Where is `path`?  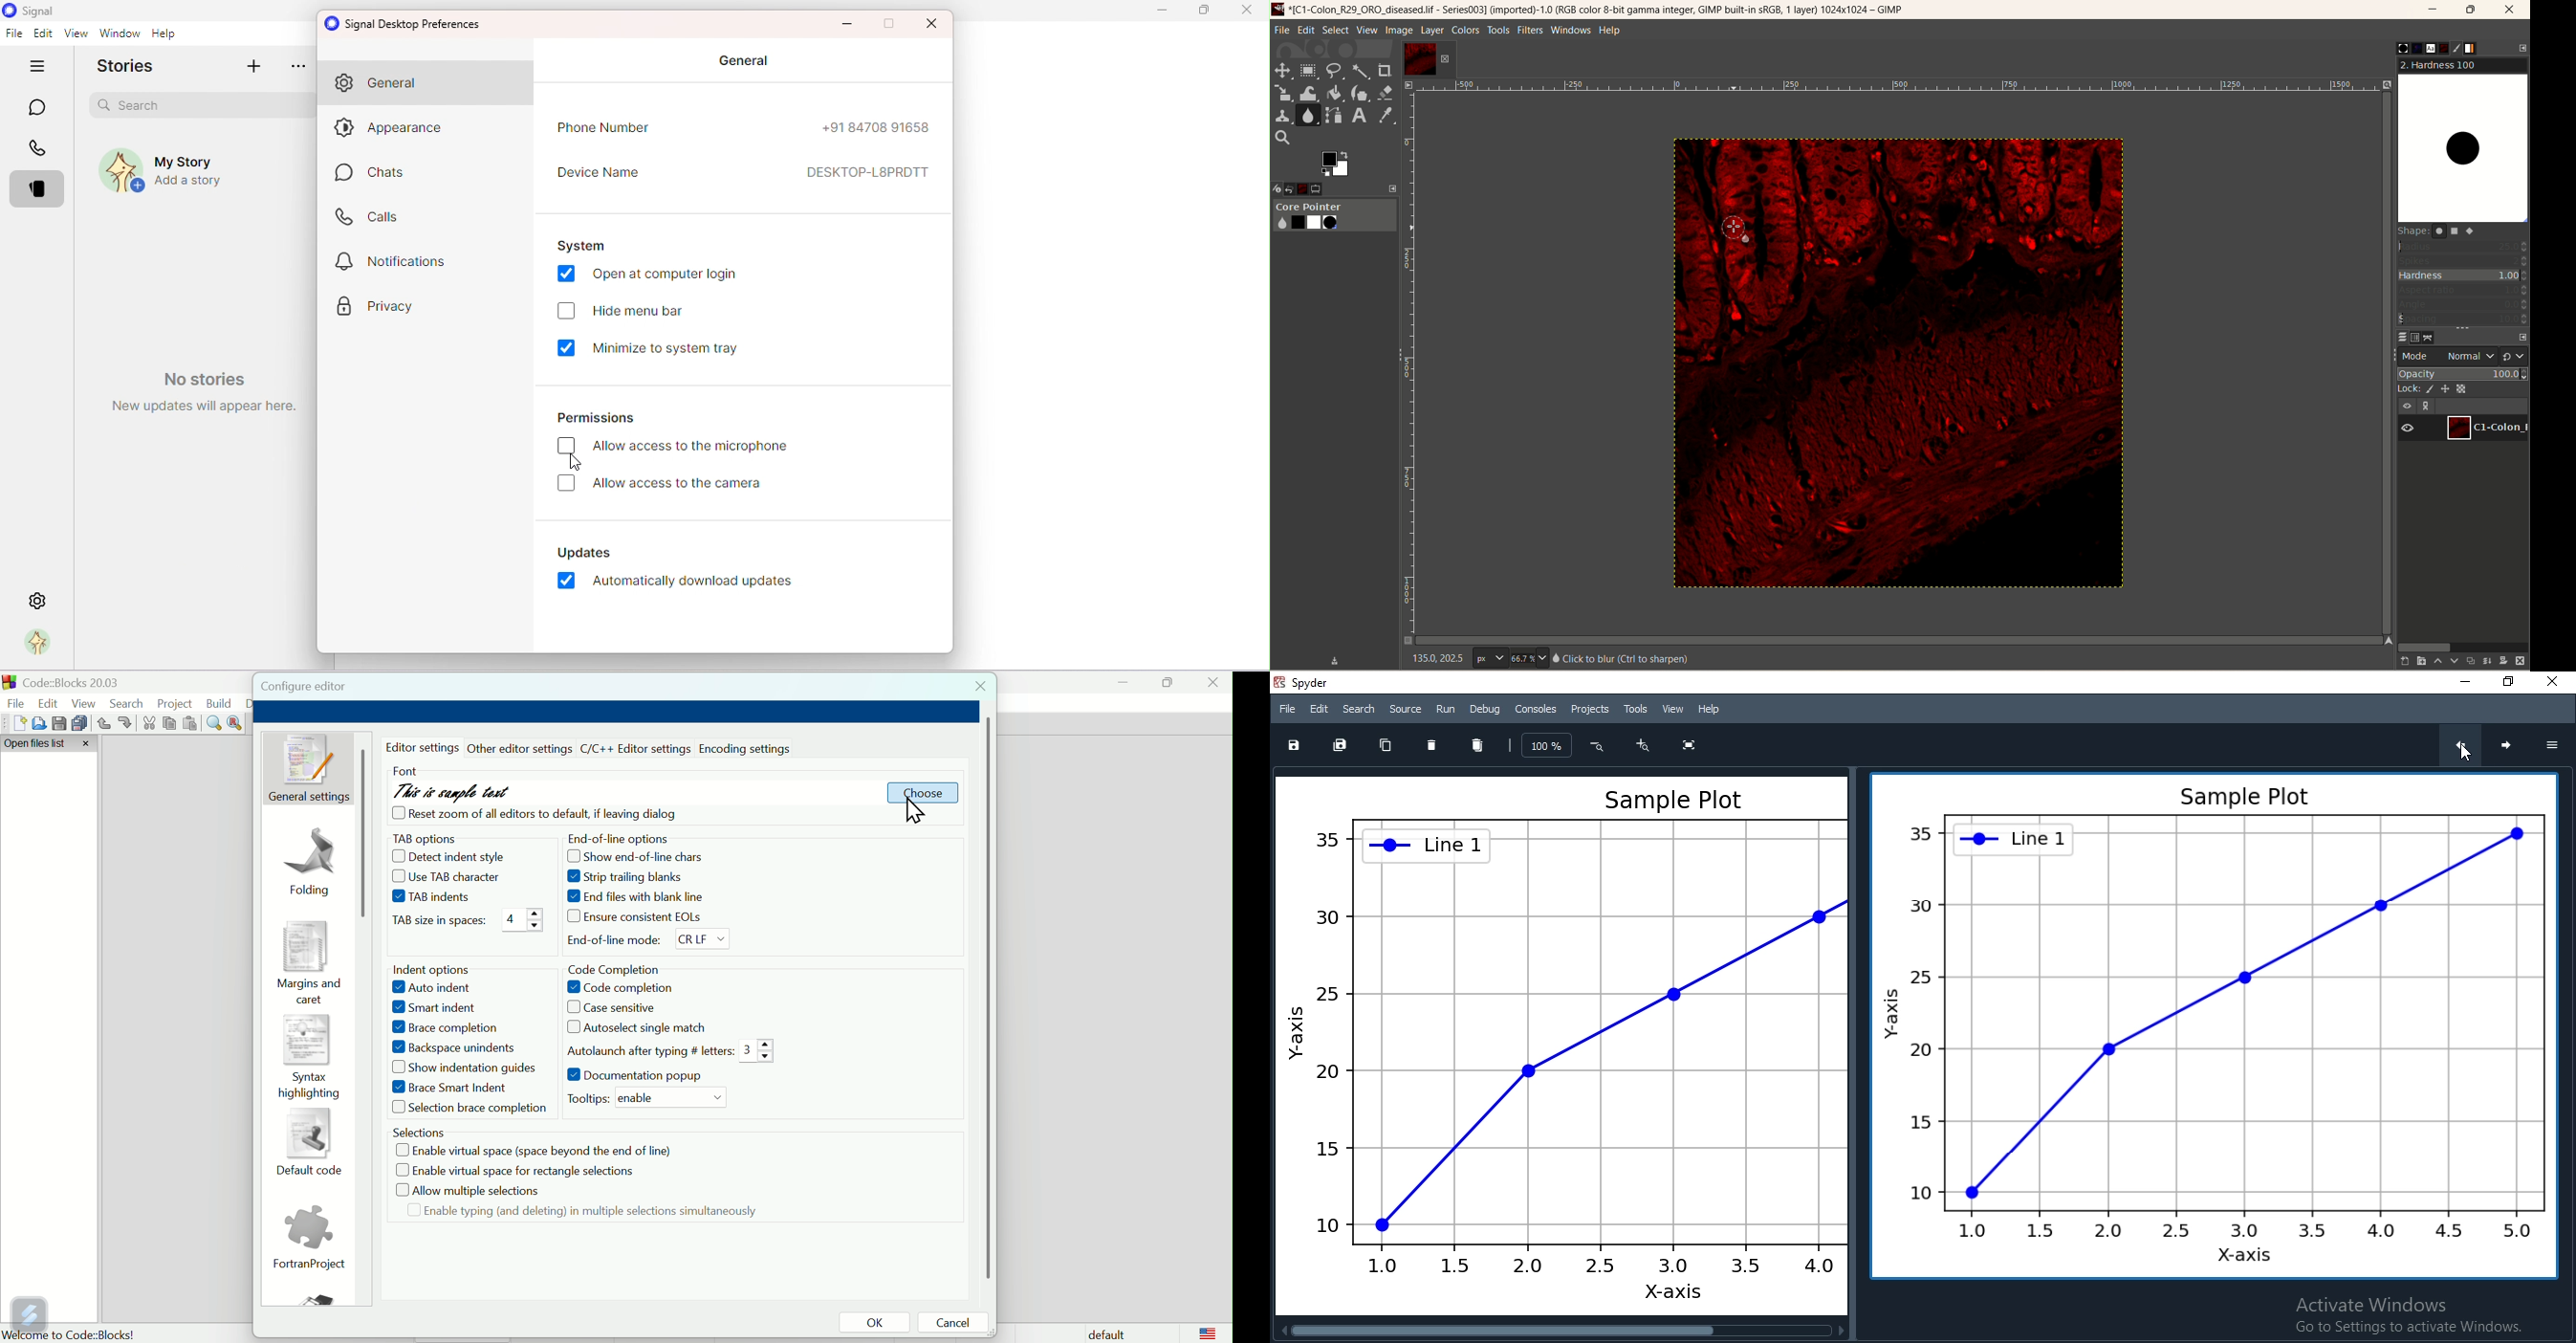
path is located at coordinates (2432, 337).